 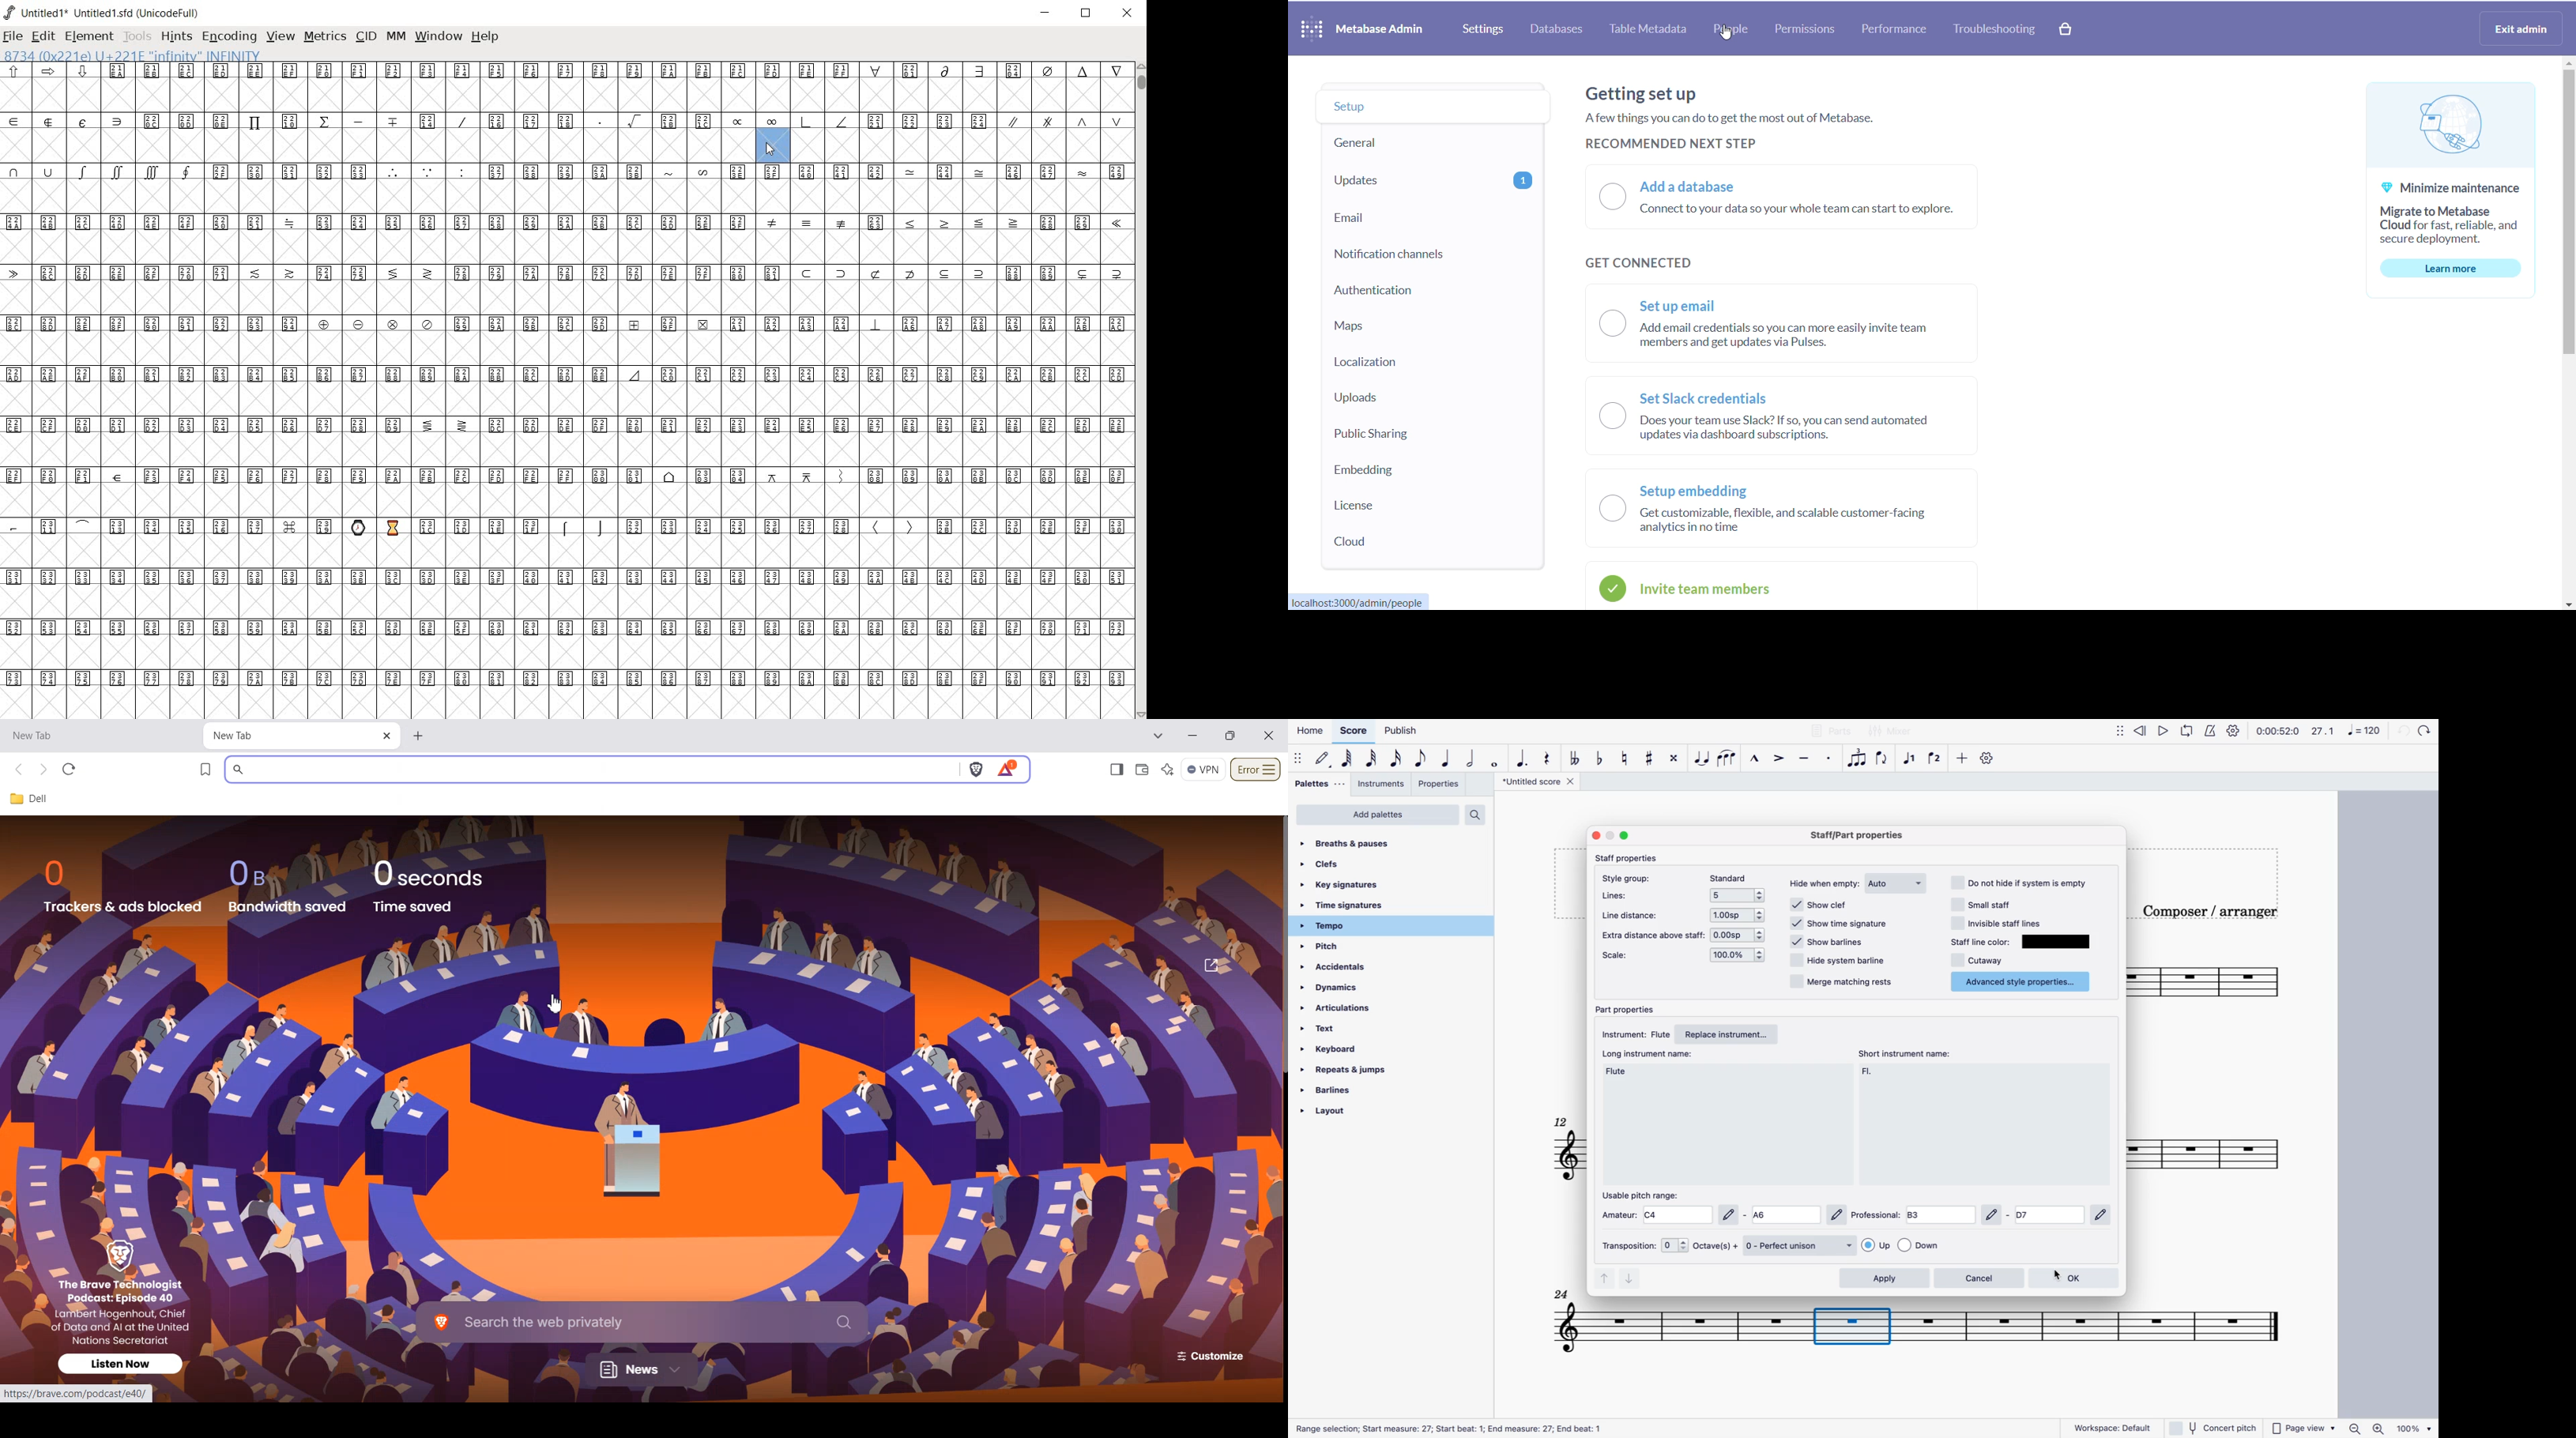 I want to click on edit, so click(x=42, y=36).